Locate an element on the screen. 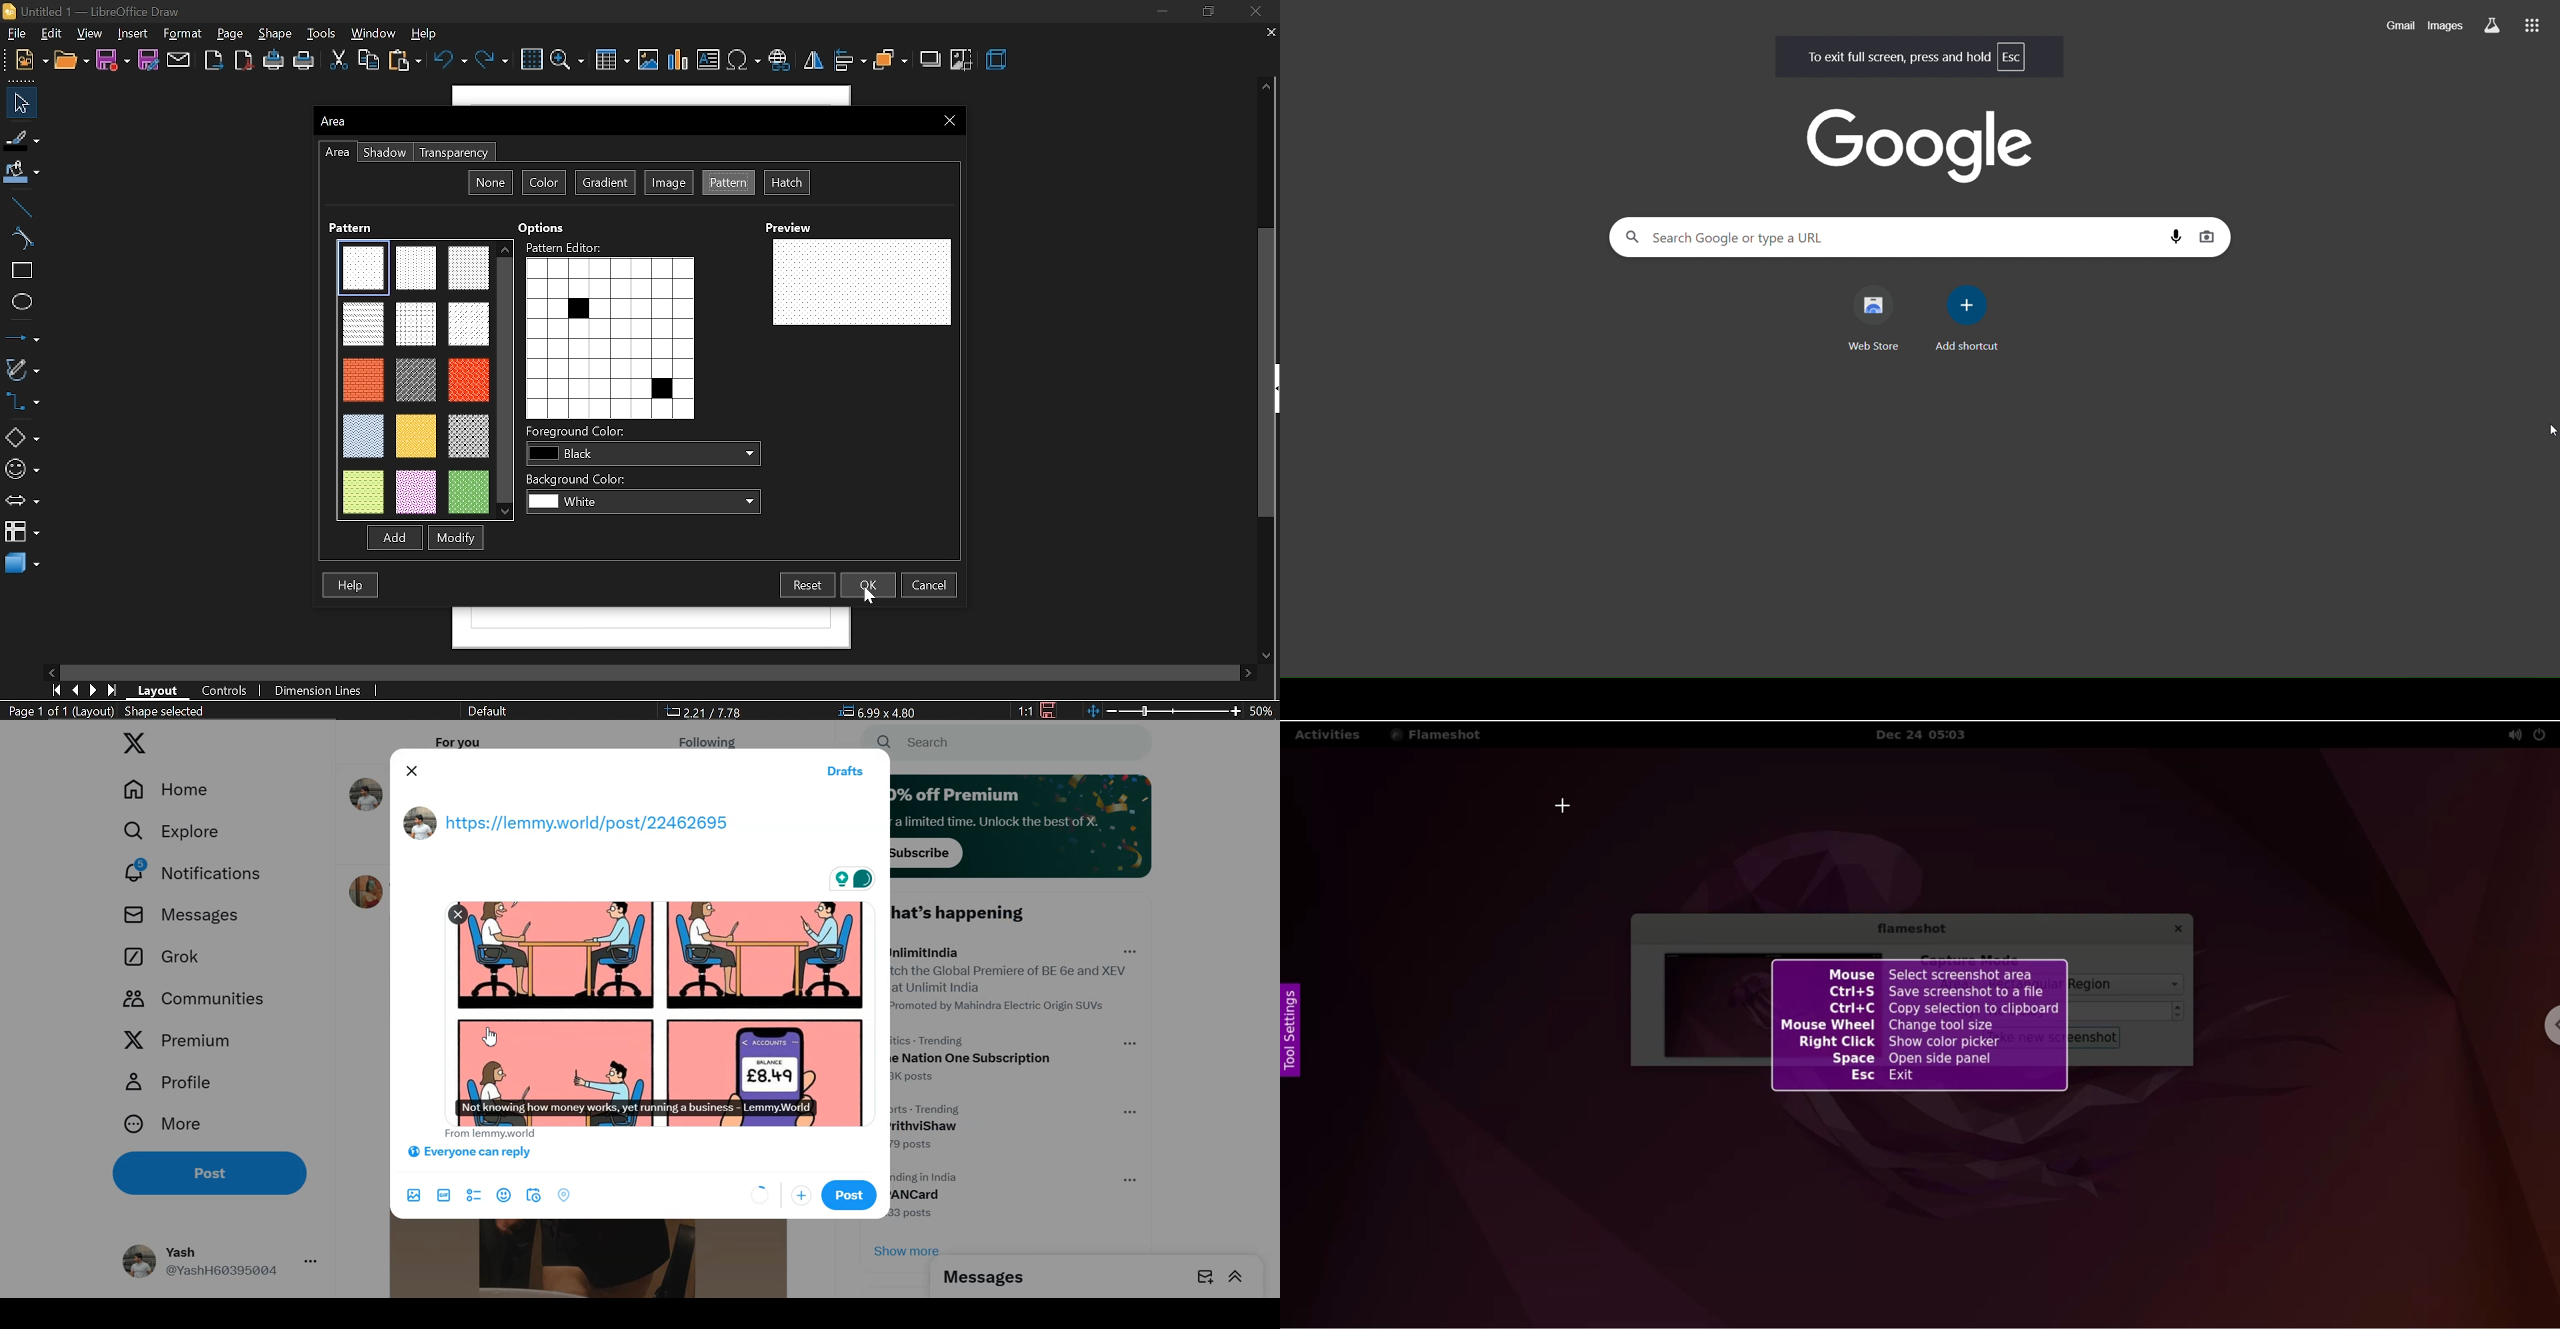 This screenshot has width=2576, height=1344. Move up is located at coordinates (1266, 86).